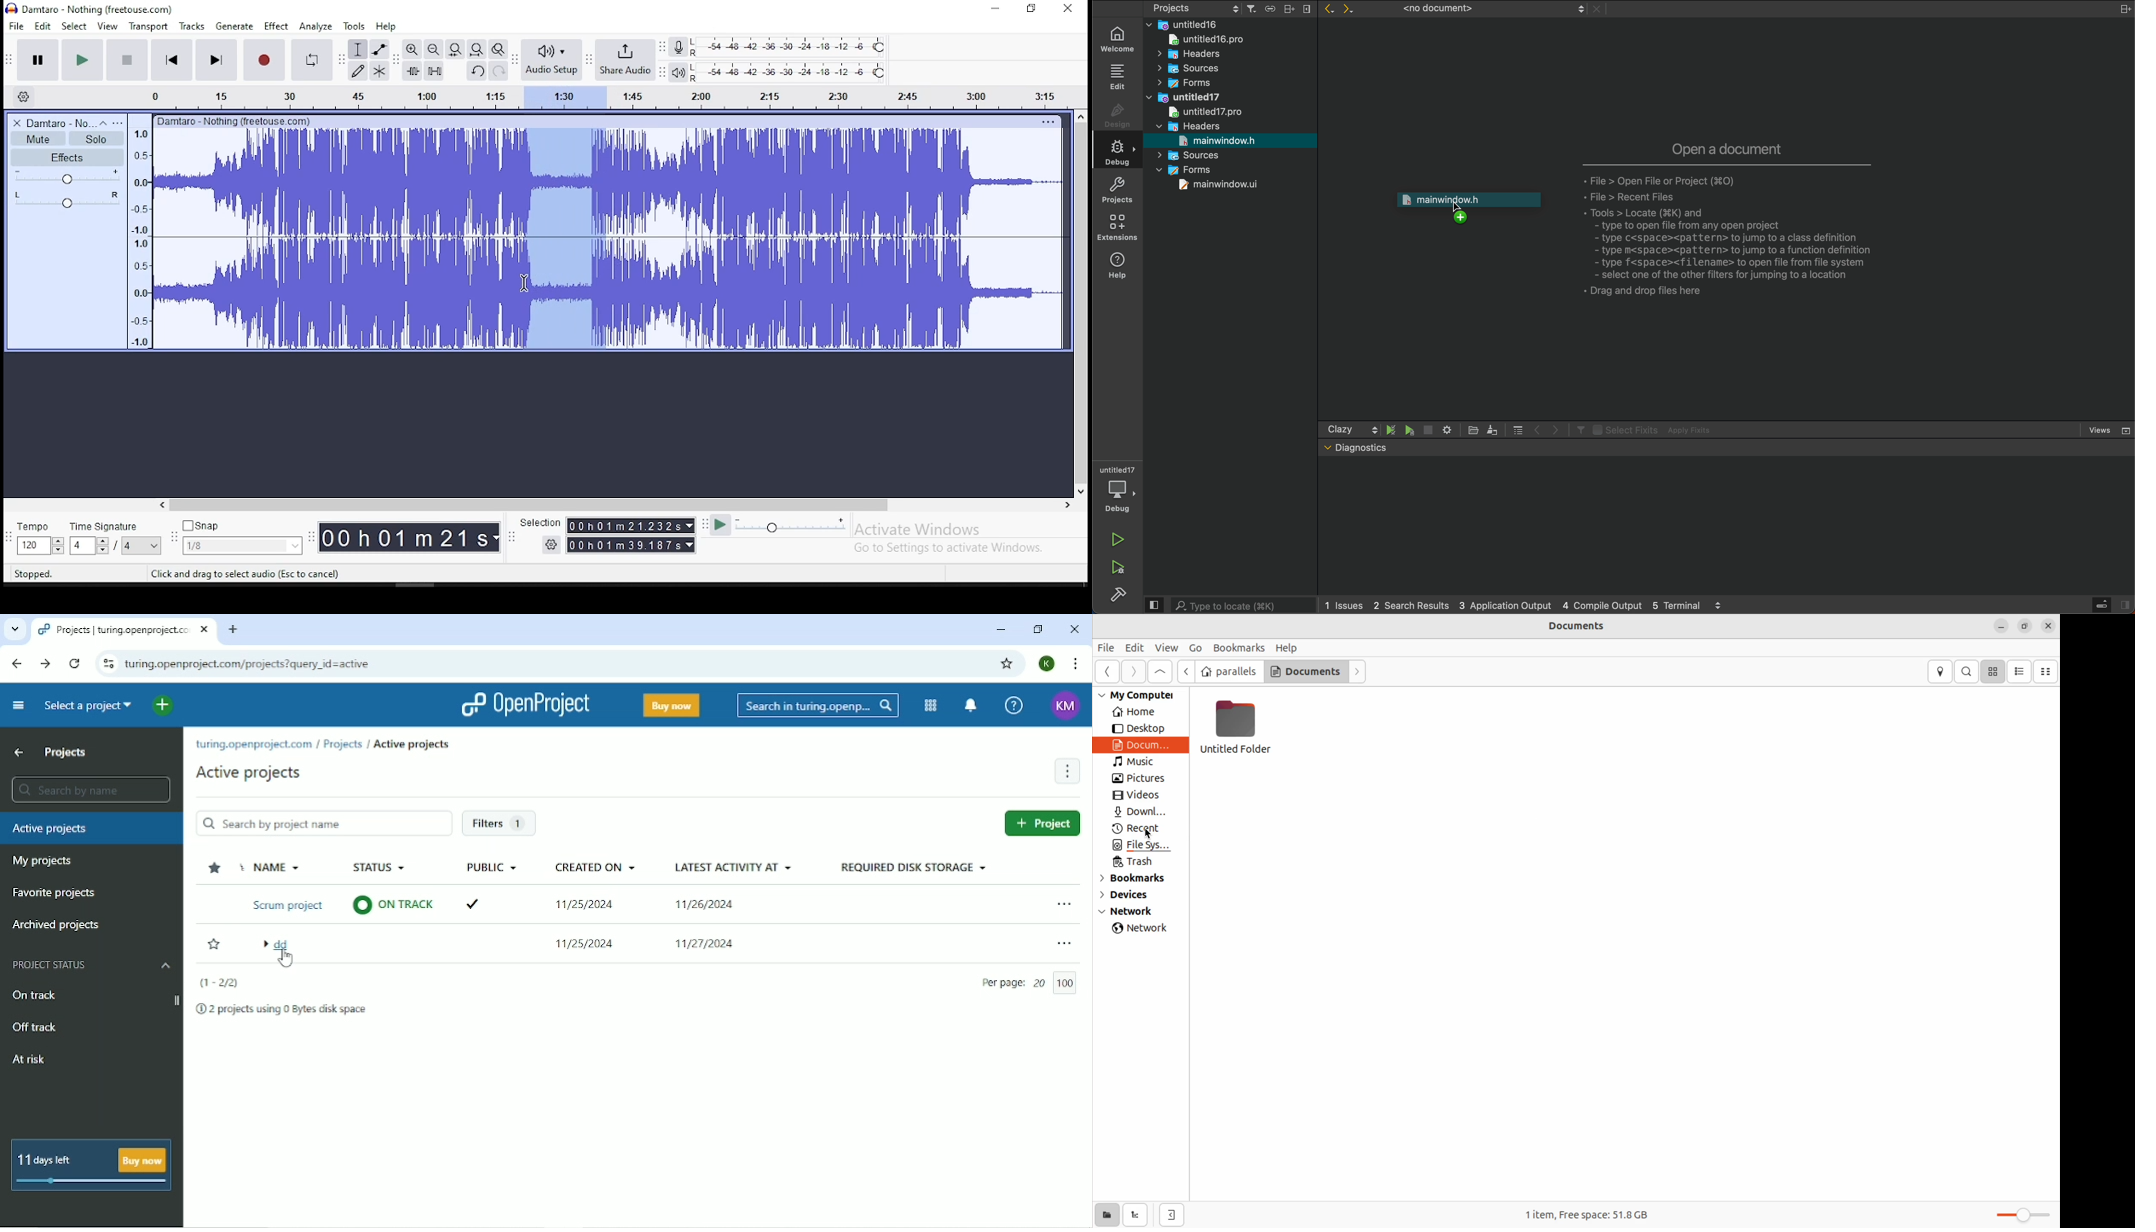  Describe the element at coordinates (1202, 38) in the screenshot. I see `untitled16.pro` at that location.